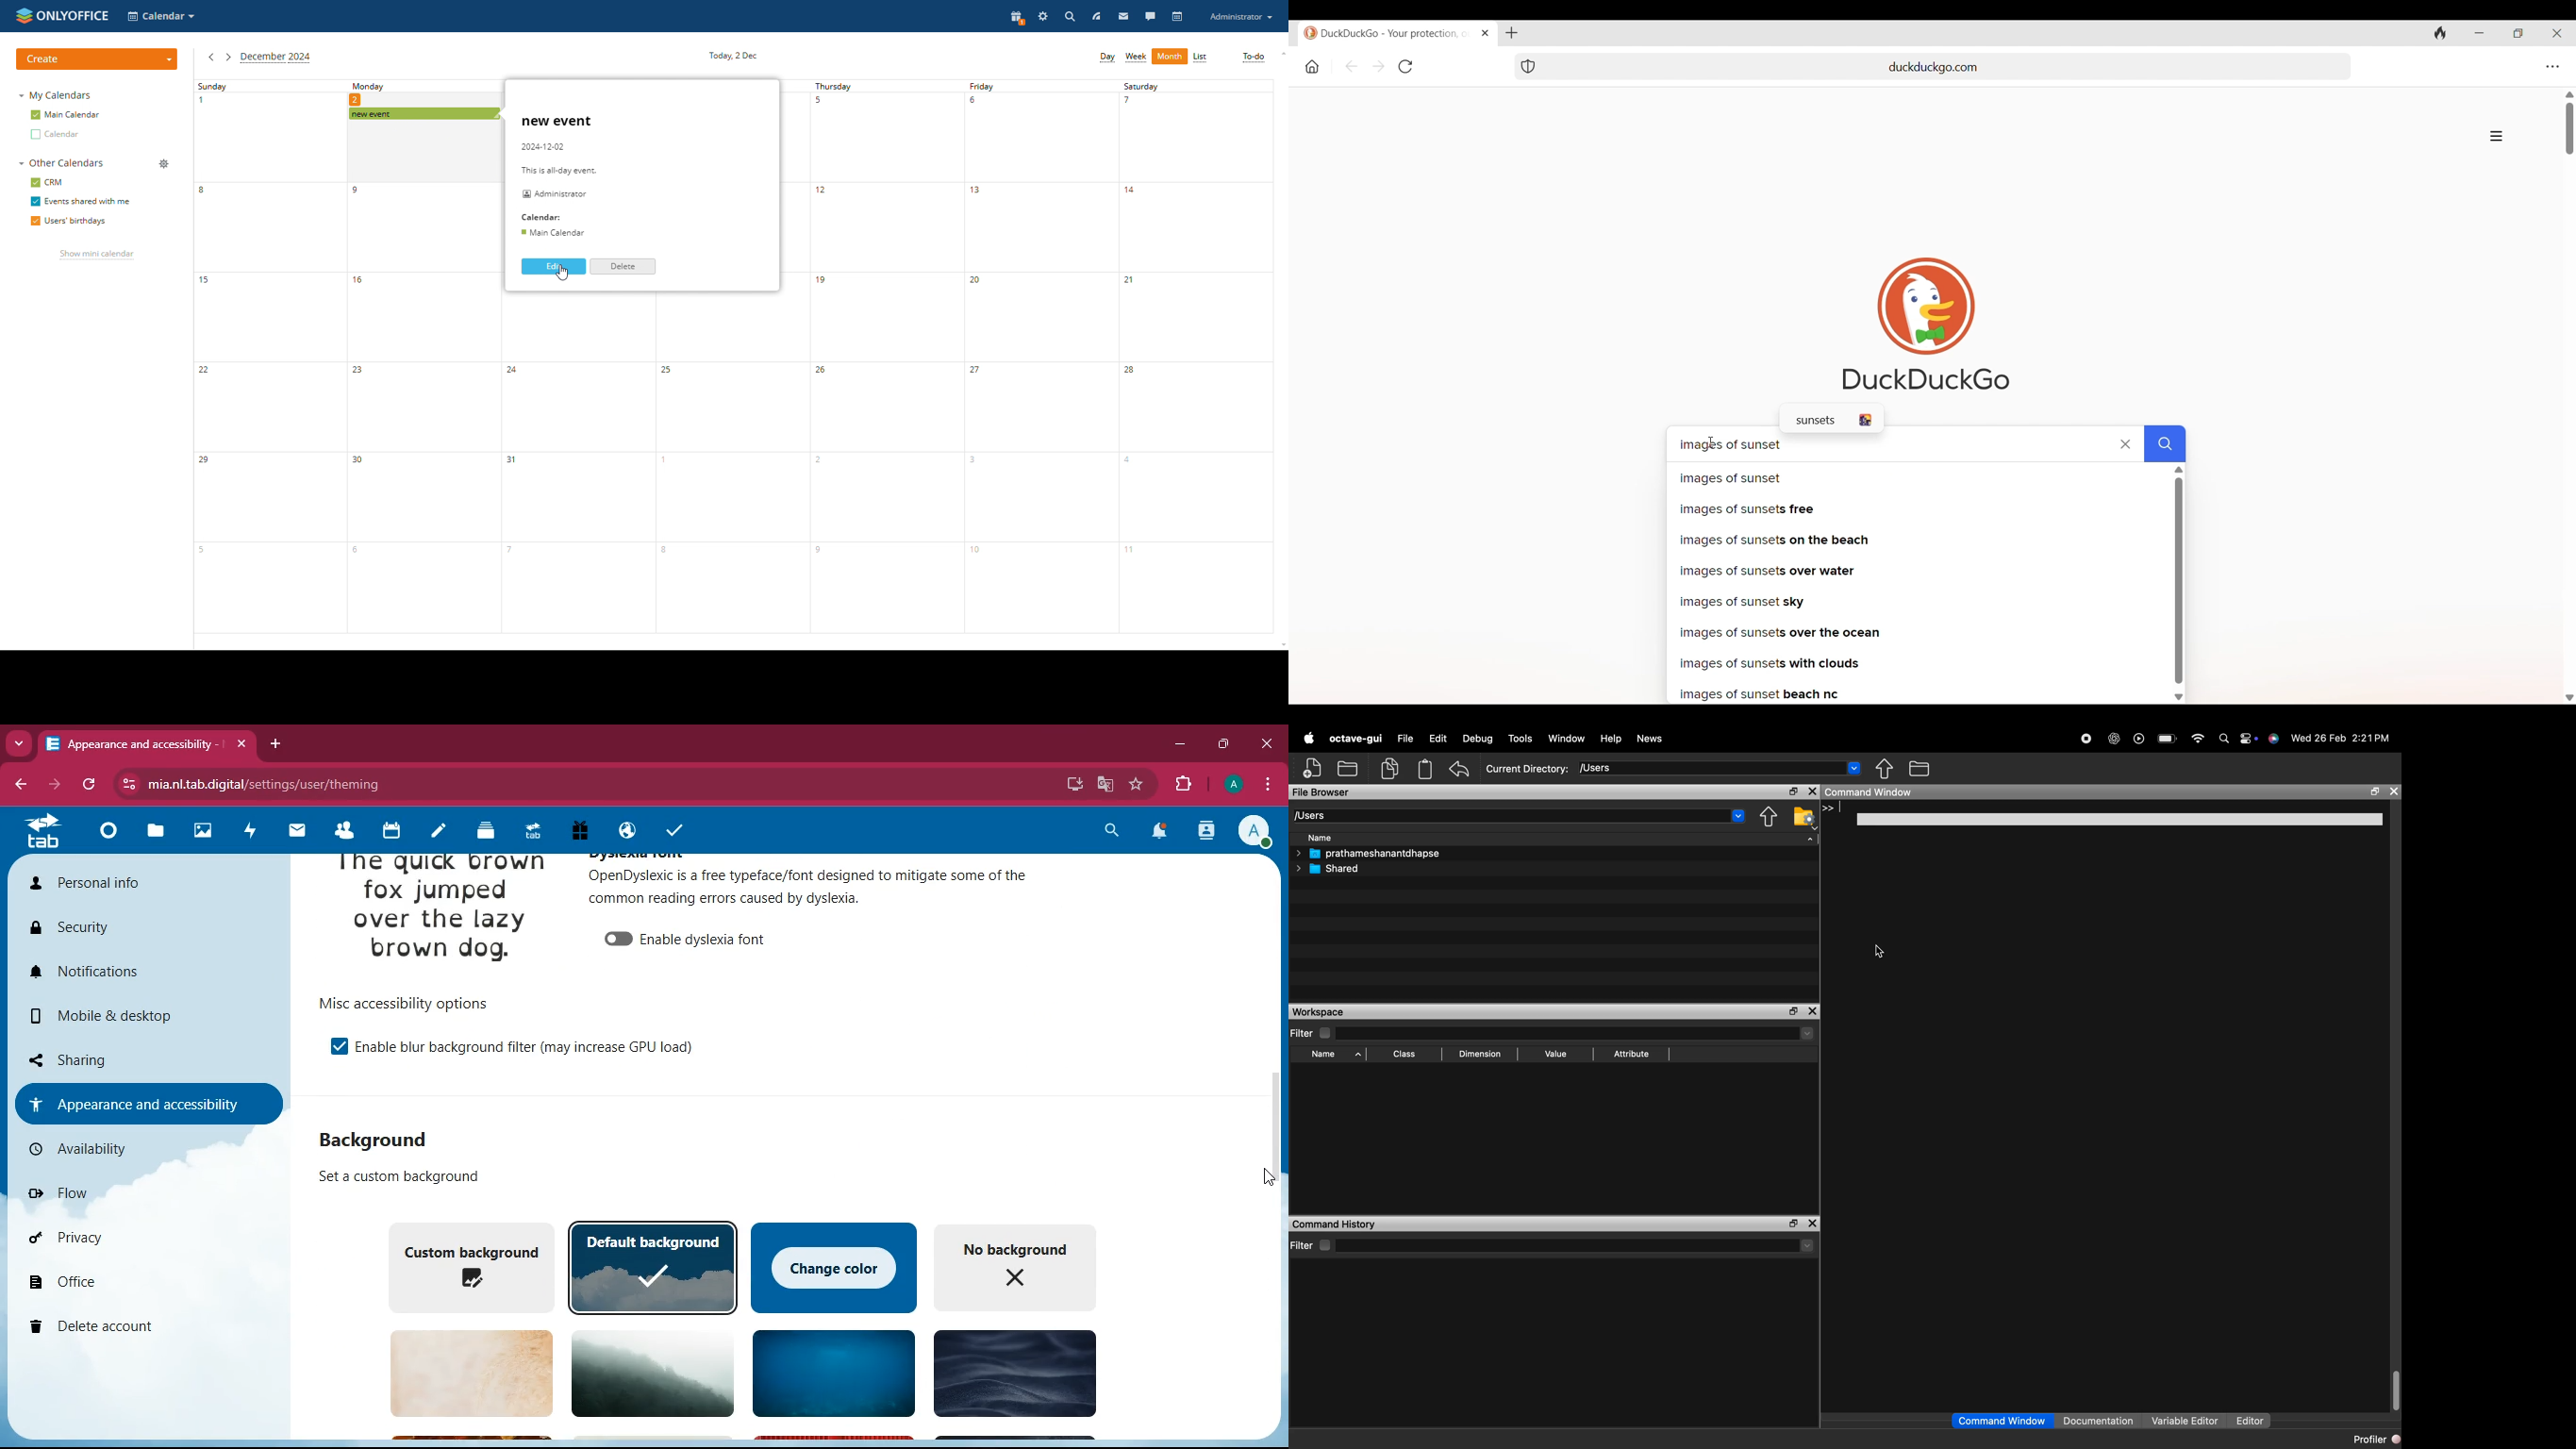 The image size is (2576, 1456). I want to click on browse your files, so click(1804, 817).